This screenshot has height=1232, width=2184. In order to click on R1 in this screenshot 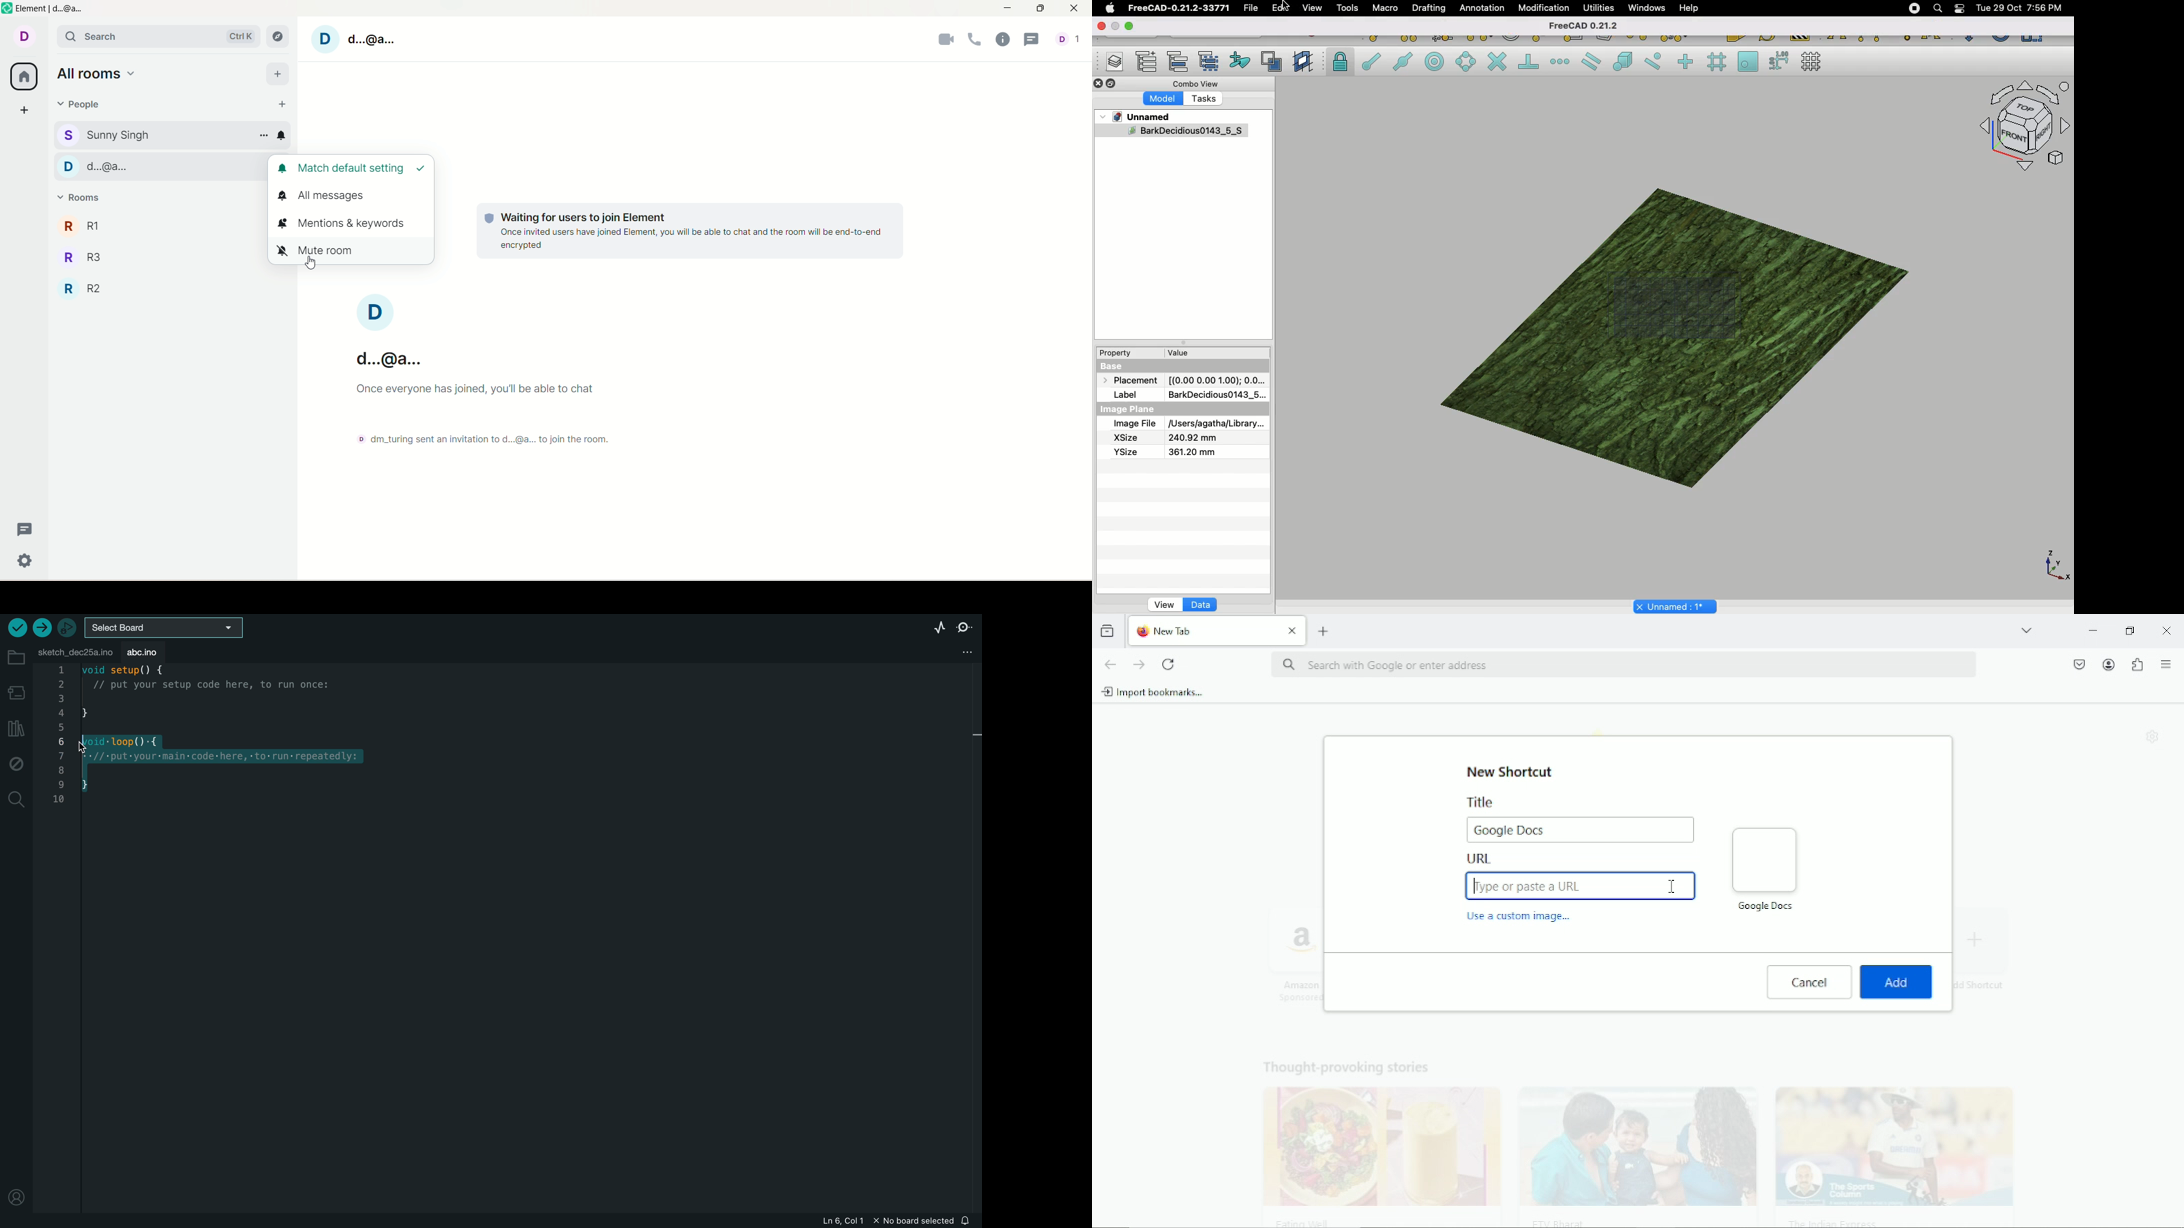, I will do `click(156, 224)`.